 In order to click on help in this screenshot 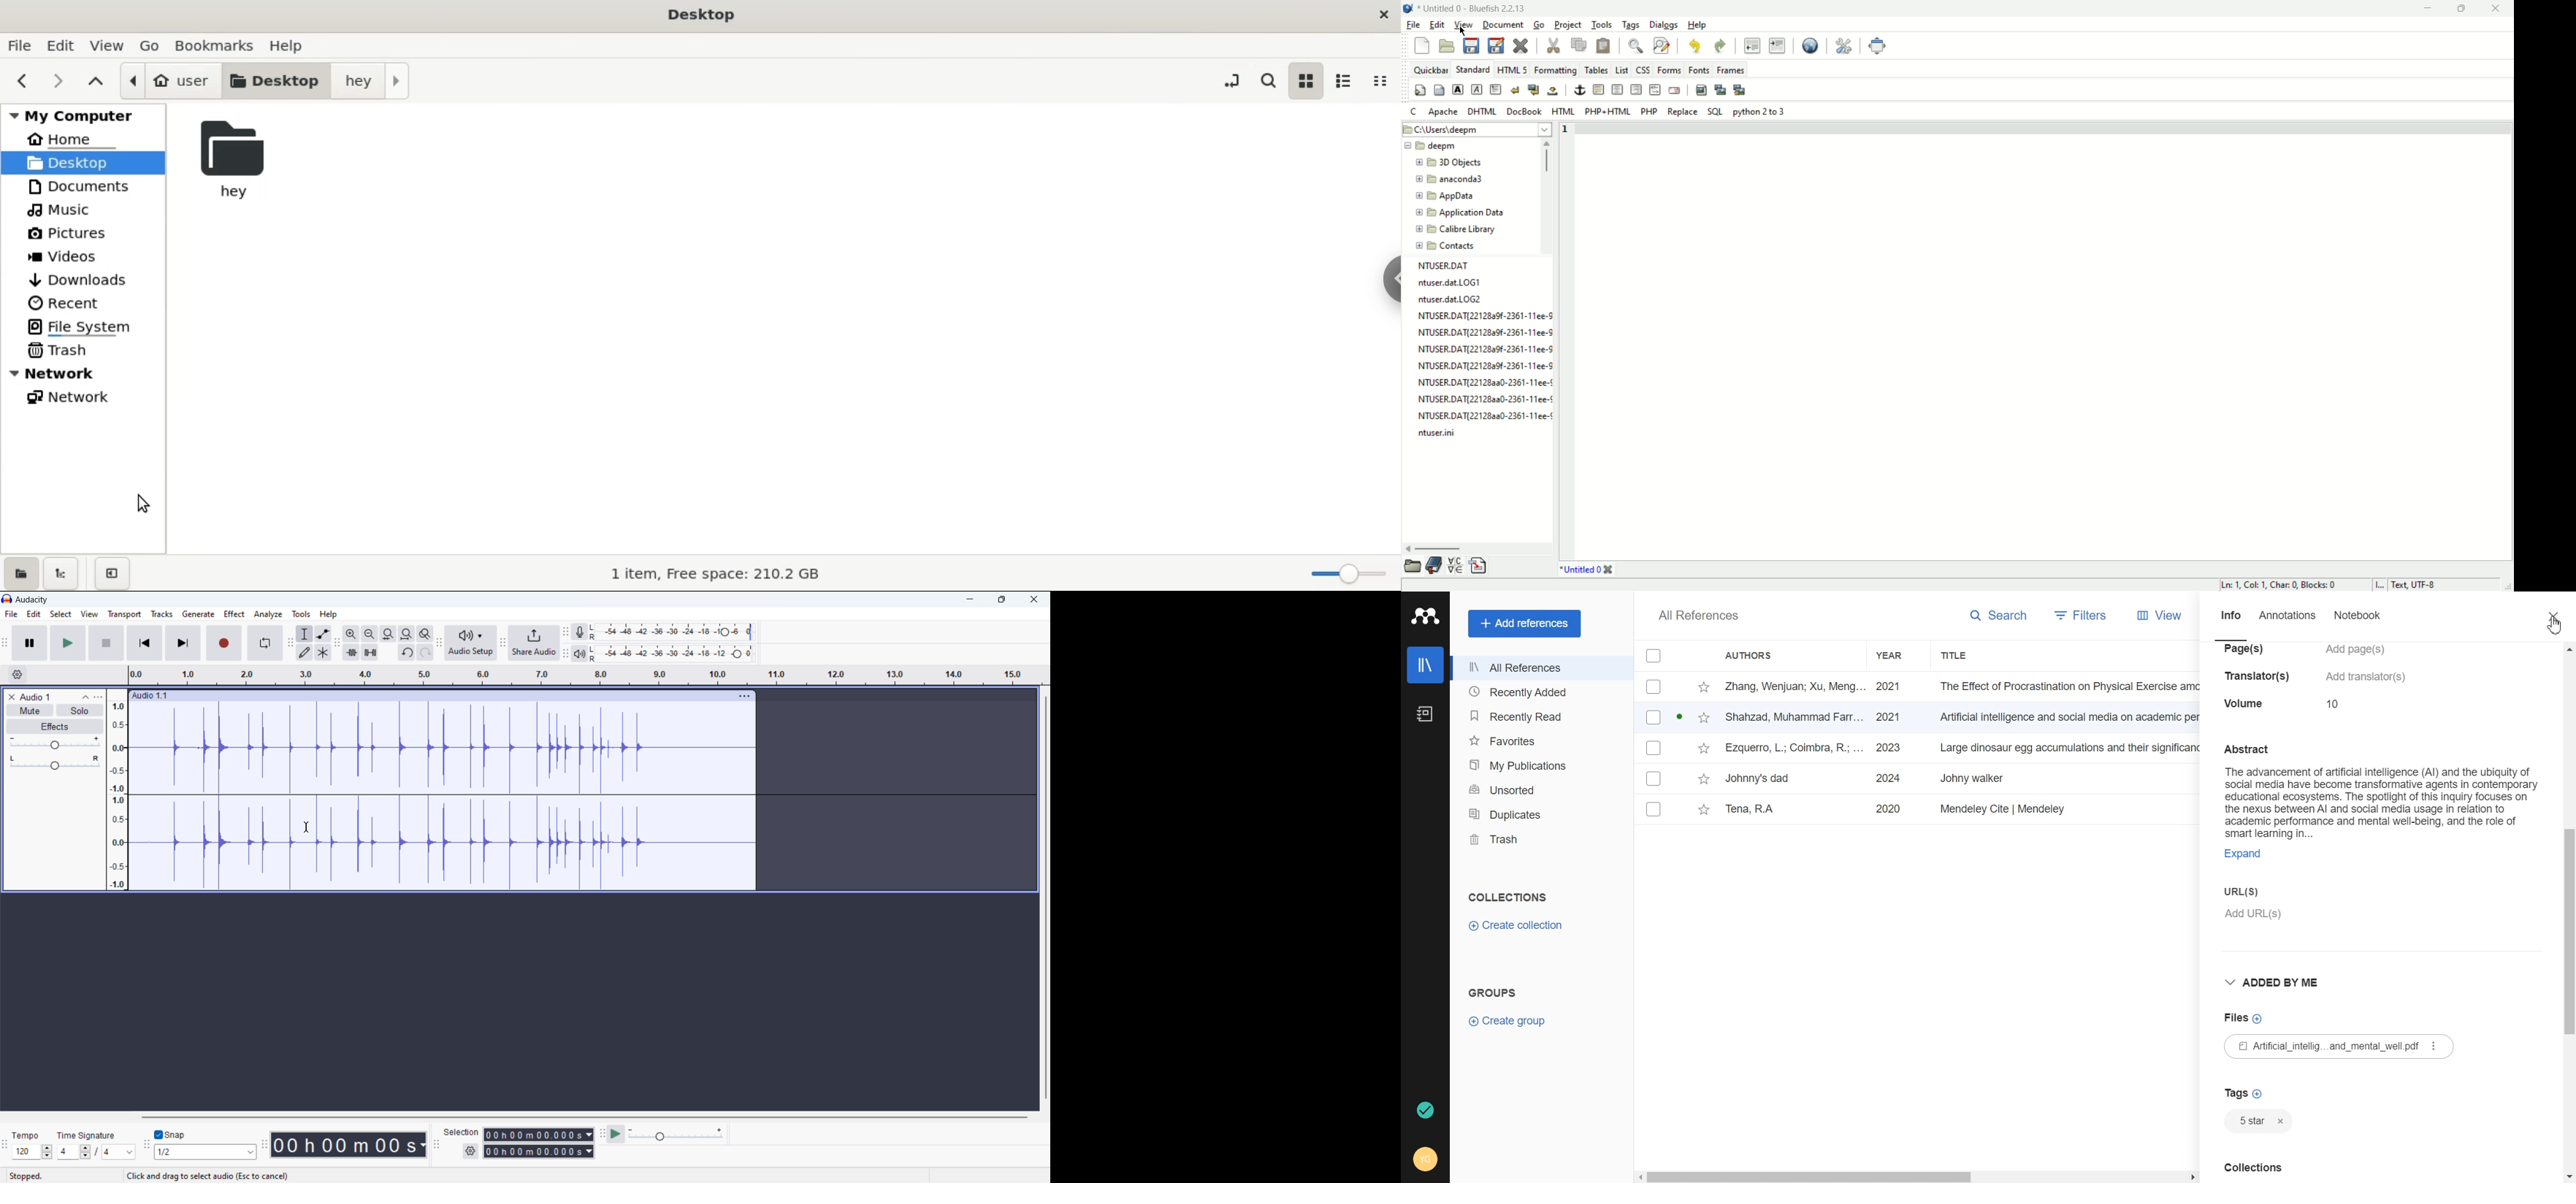, I will do `click(329, 615)`.